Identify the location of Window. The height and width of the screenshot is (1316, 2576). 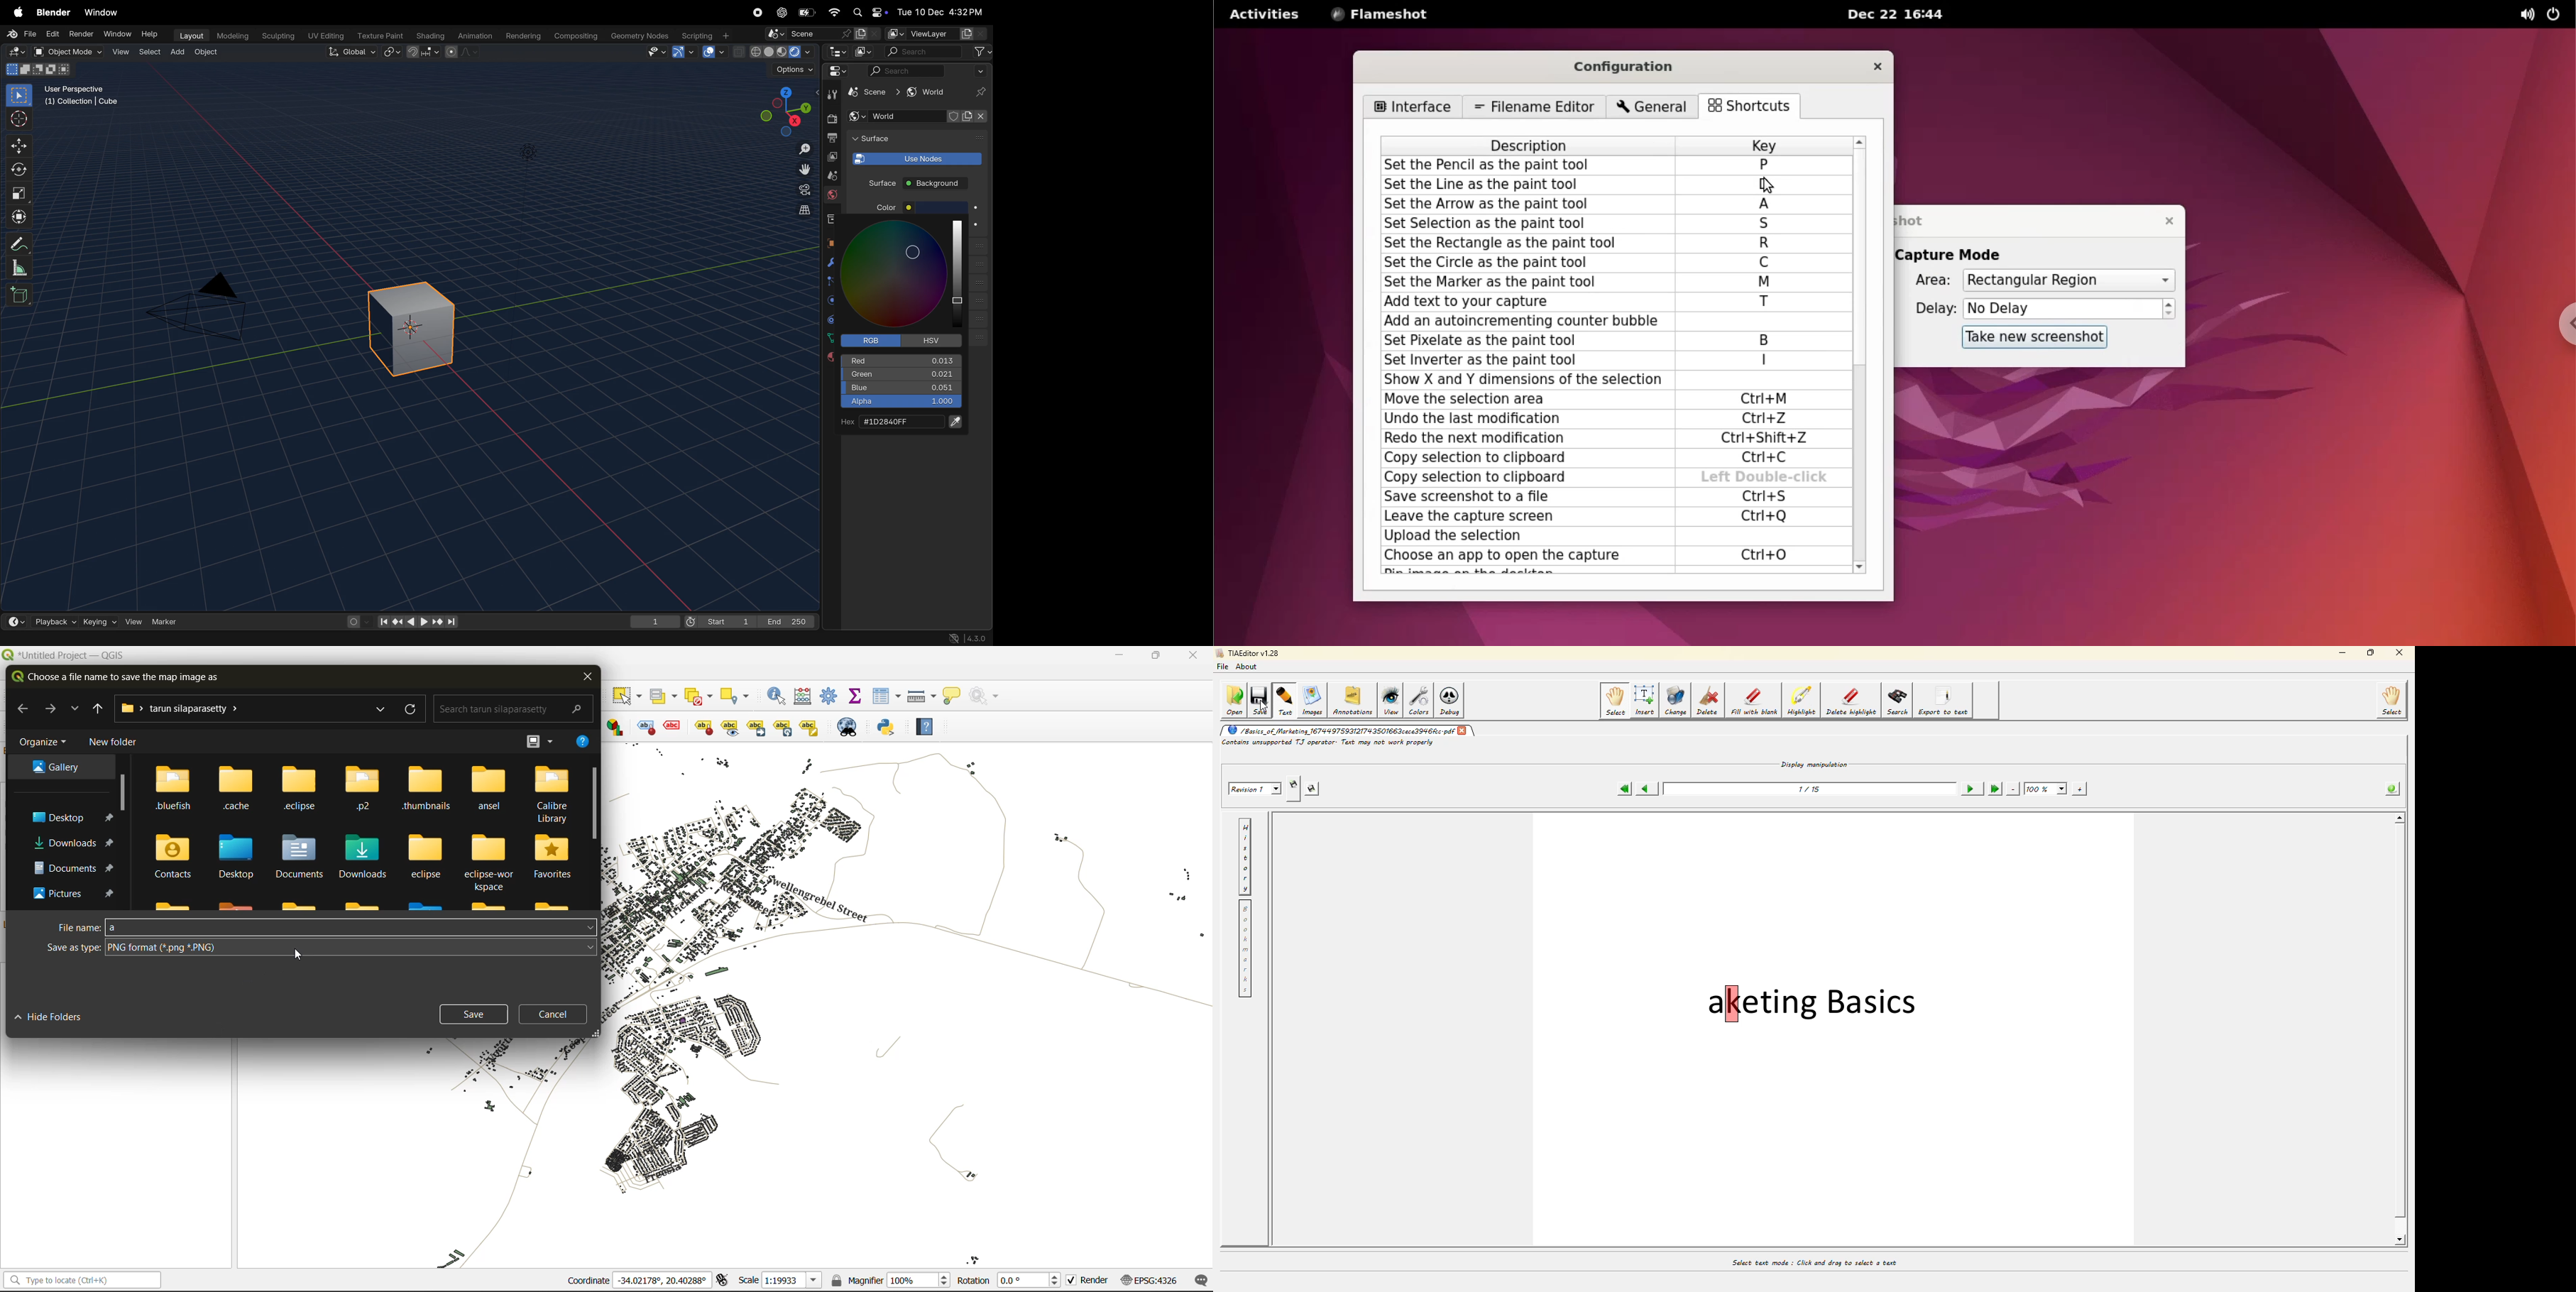
(117, 34).